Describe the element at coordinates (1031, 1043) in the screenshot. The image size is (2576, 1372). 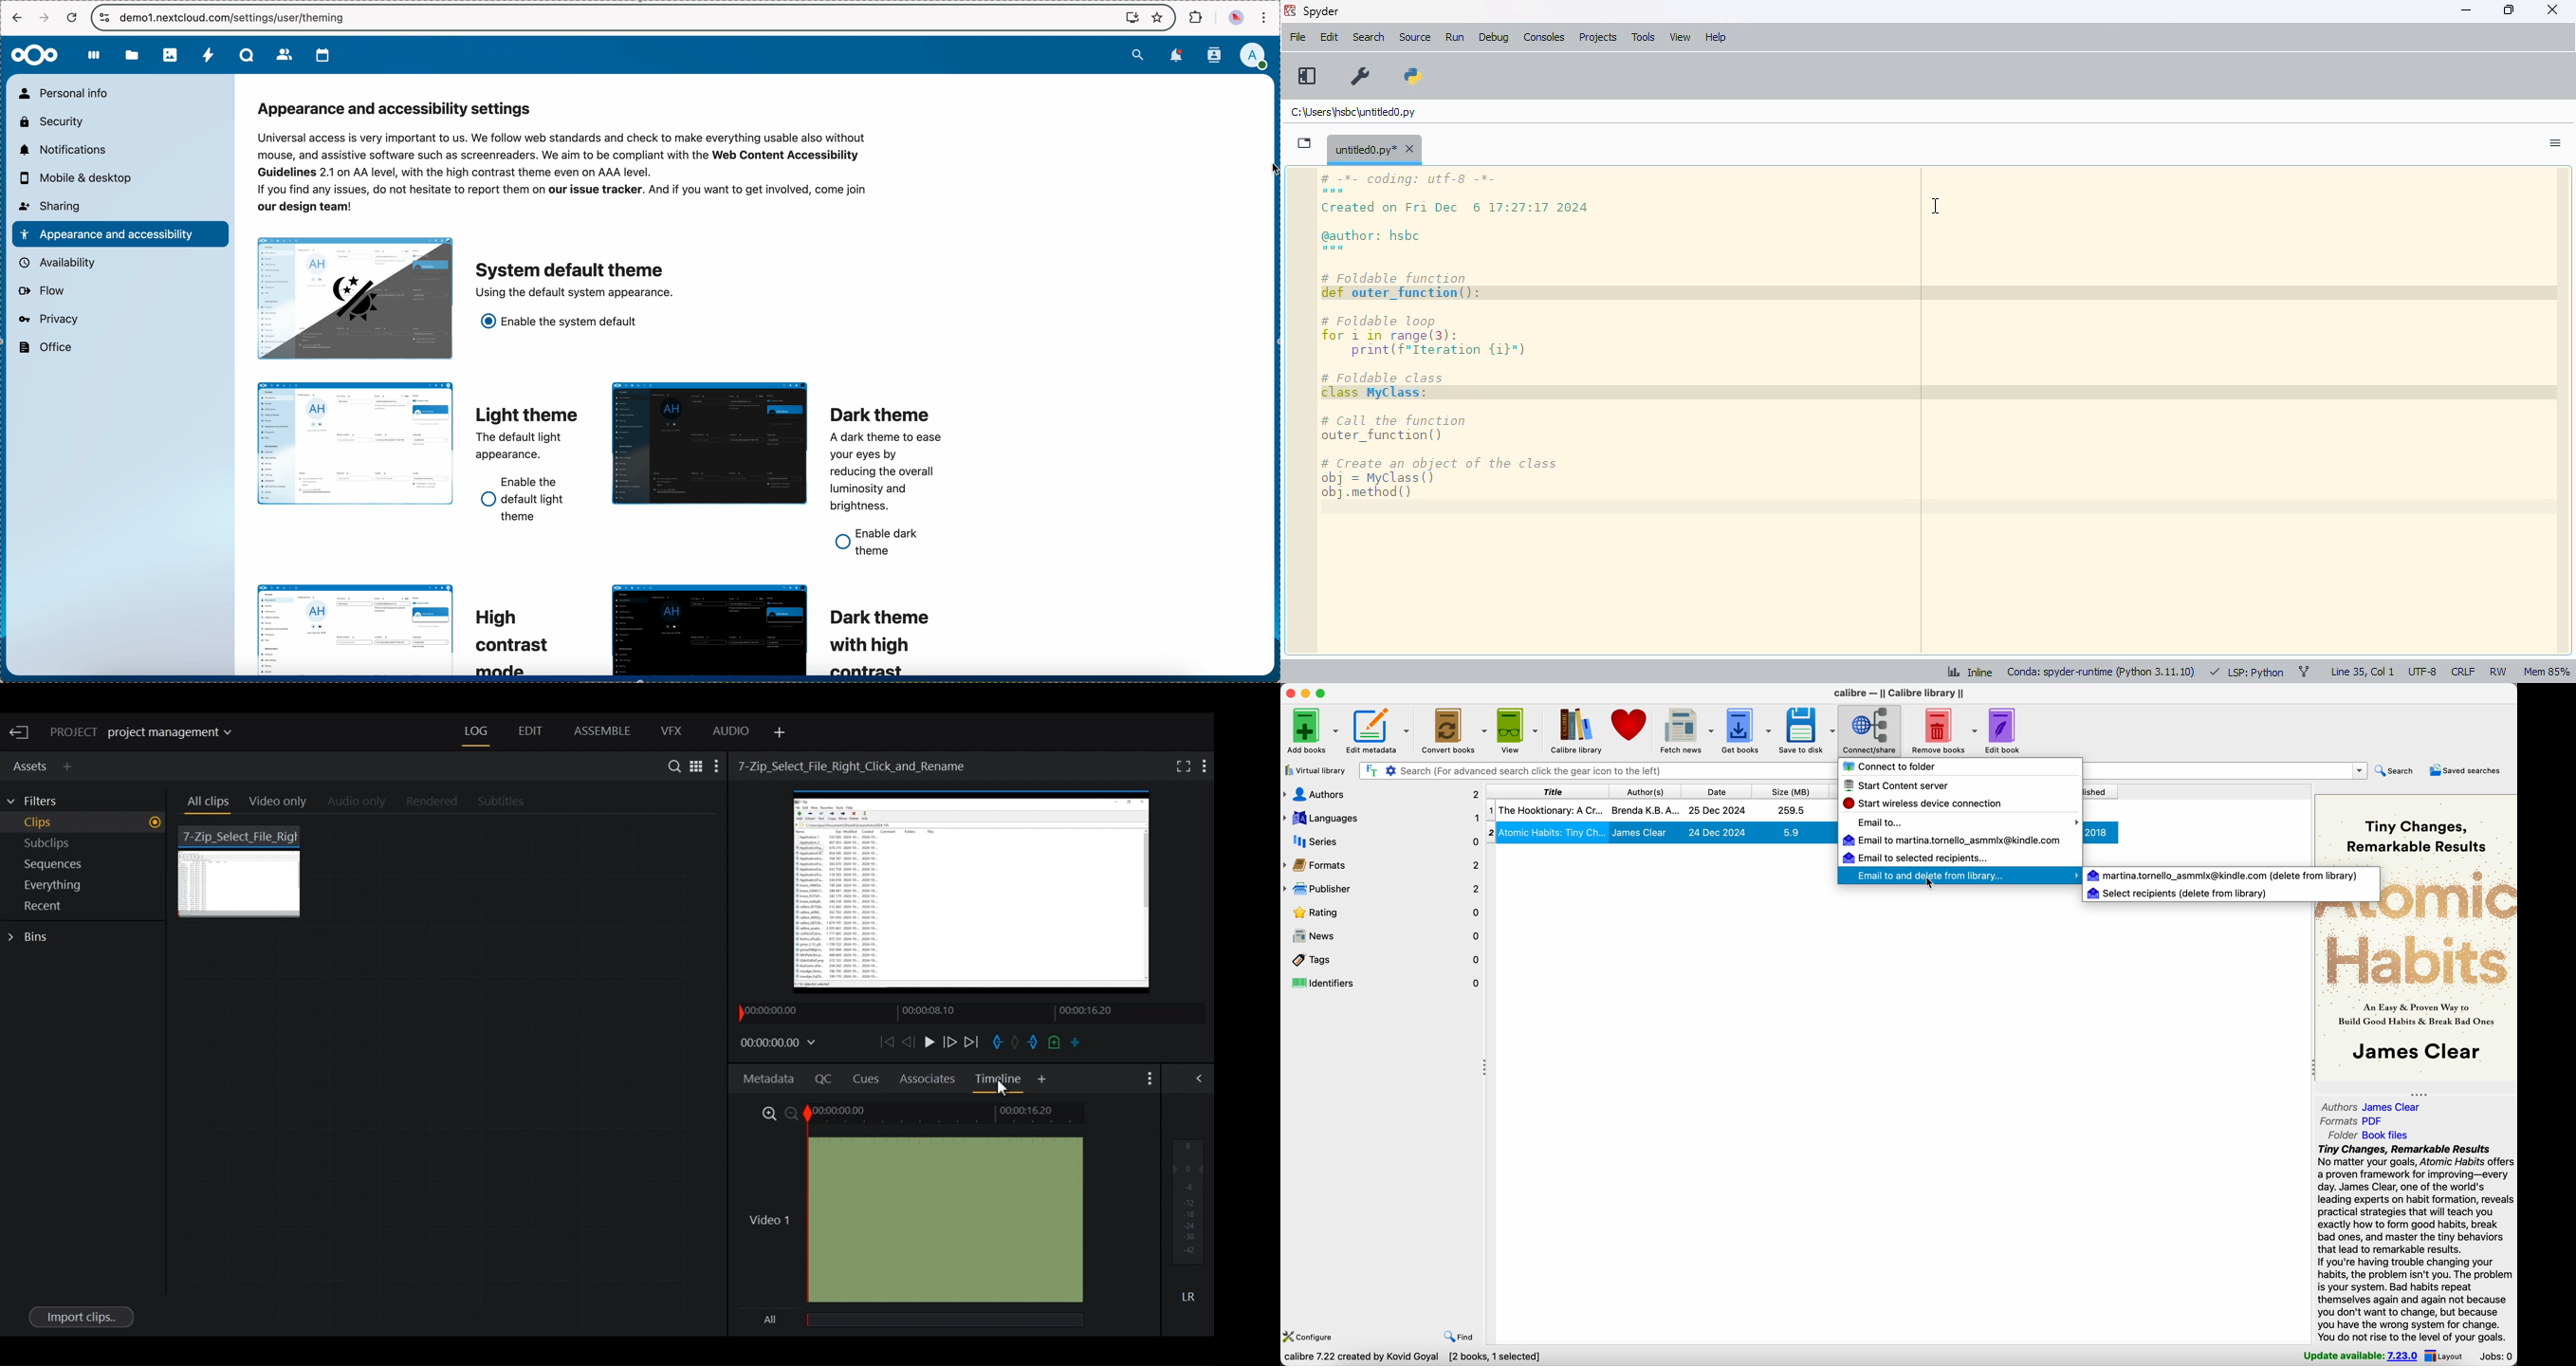
I see `Mark out` at that location.